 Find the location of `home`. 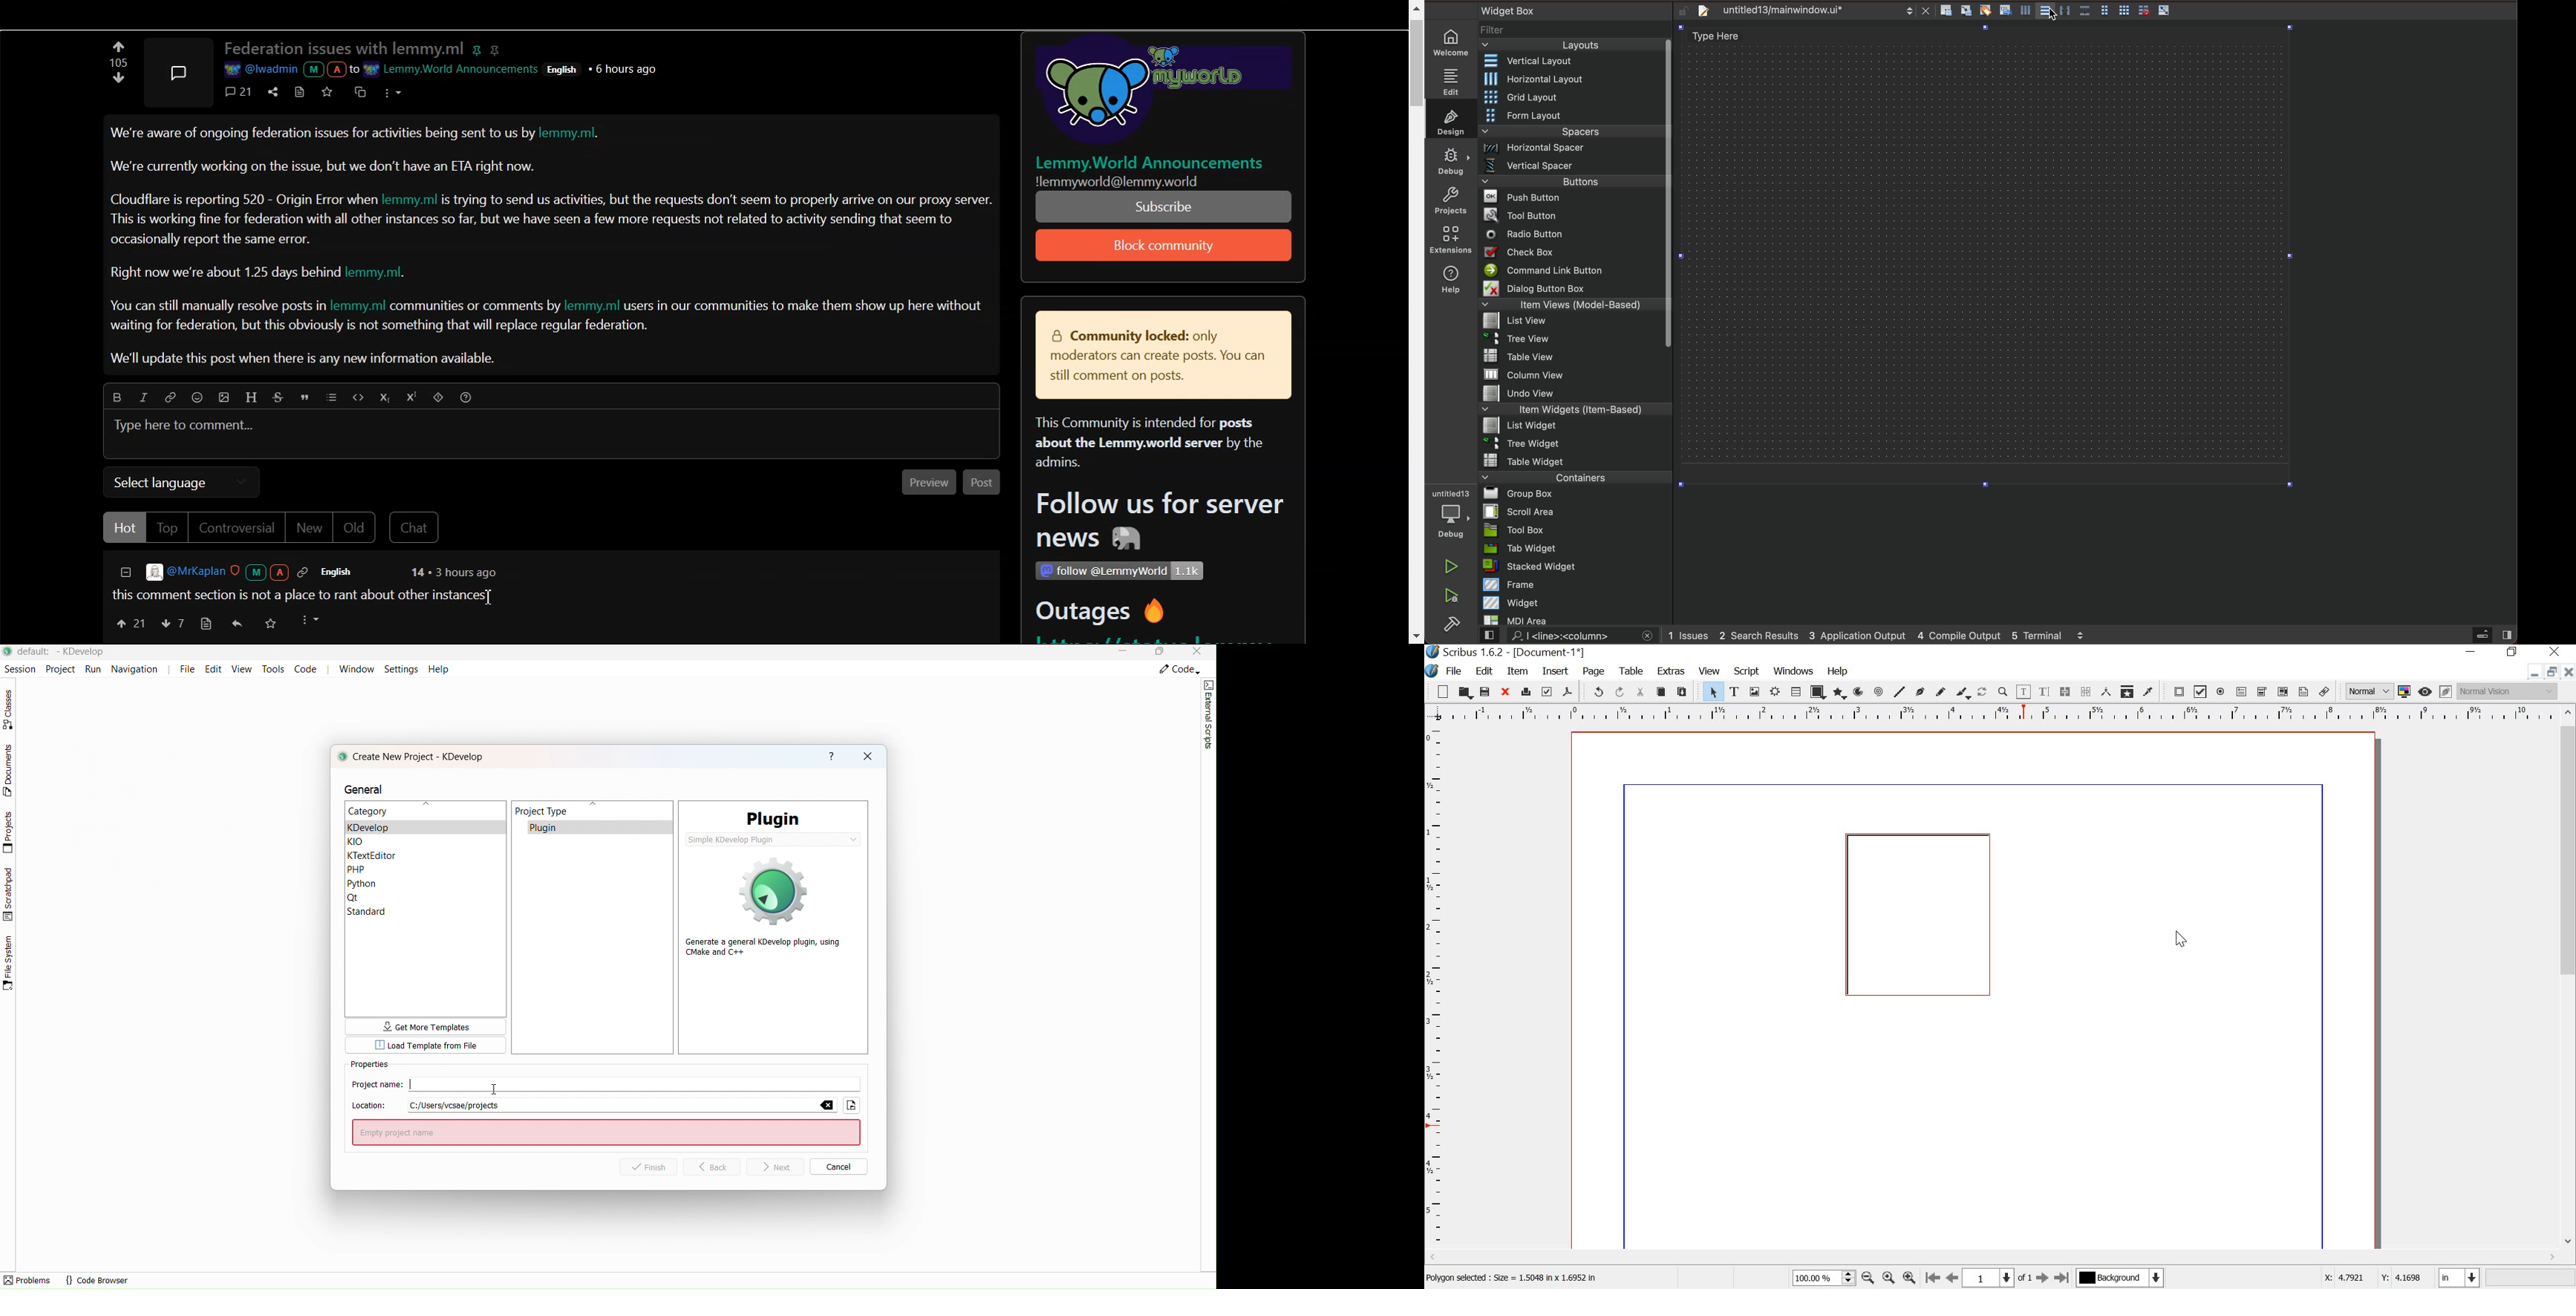

home is located at coordinates (1452, 43).